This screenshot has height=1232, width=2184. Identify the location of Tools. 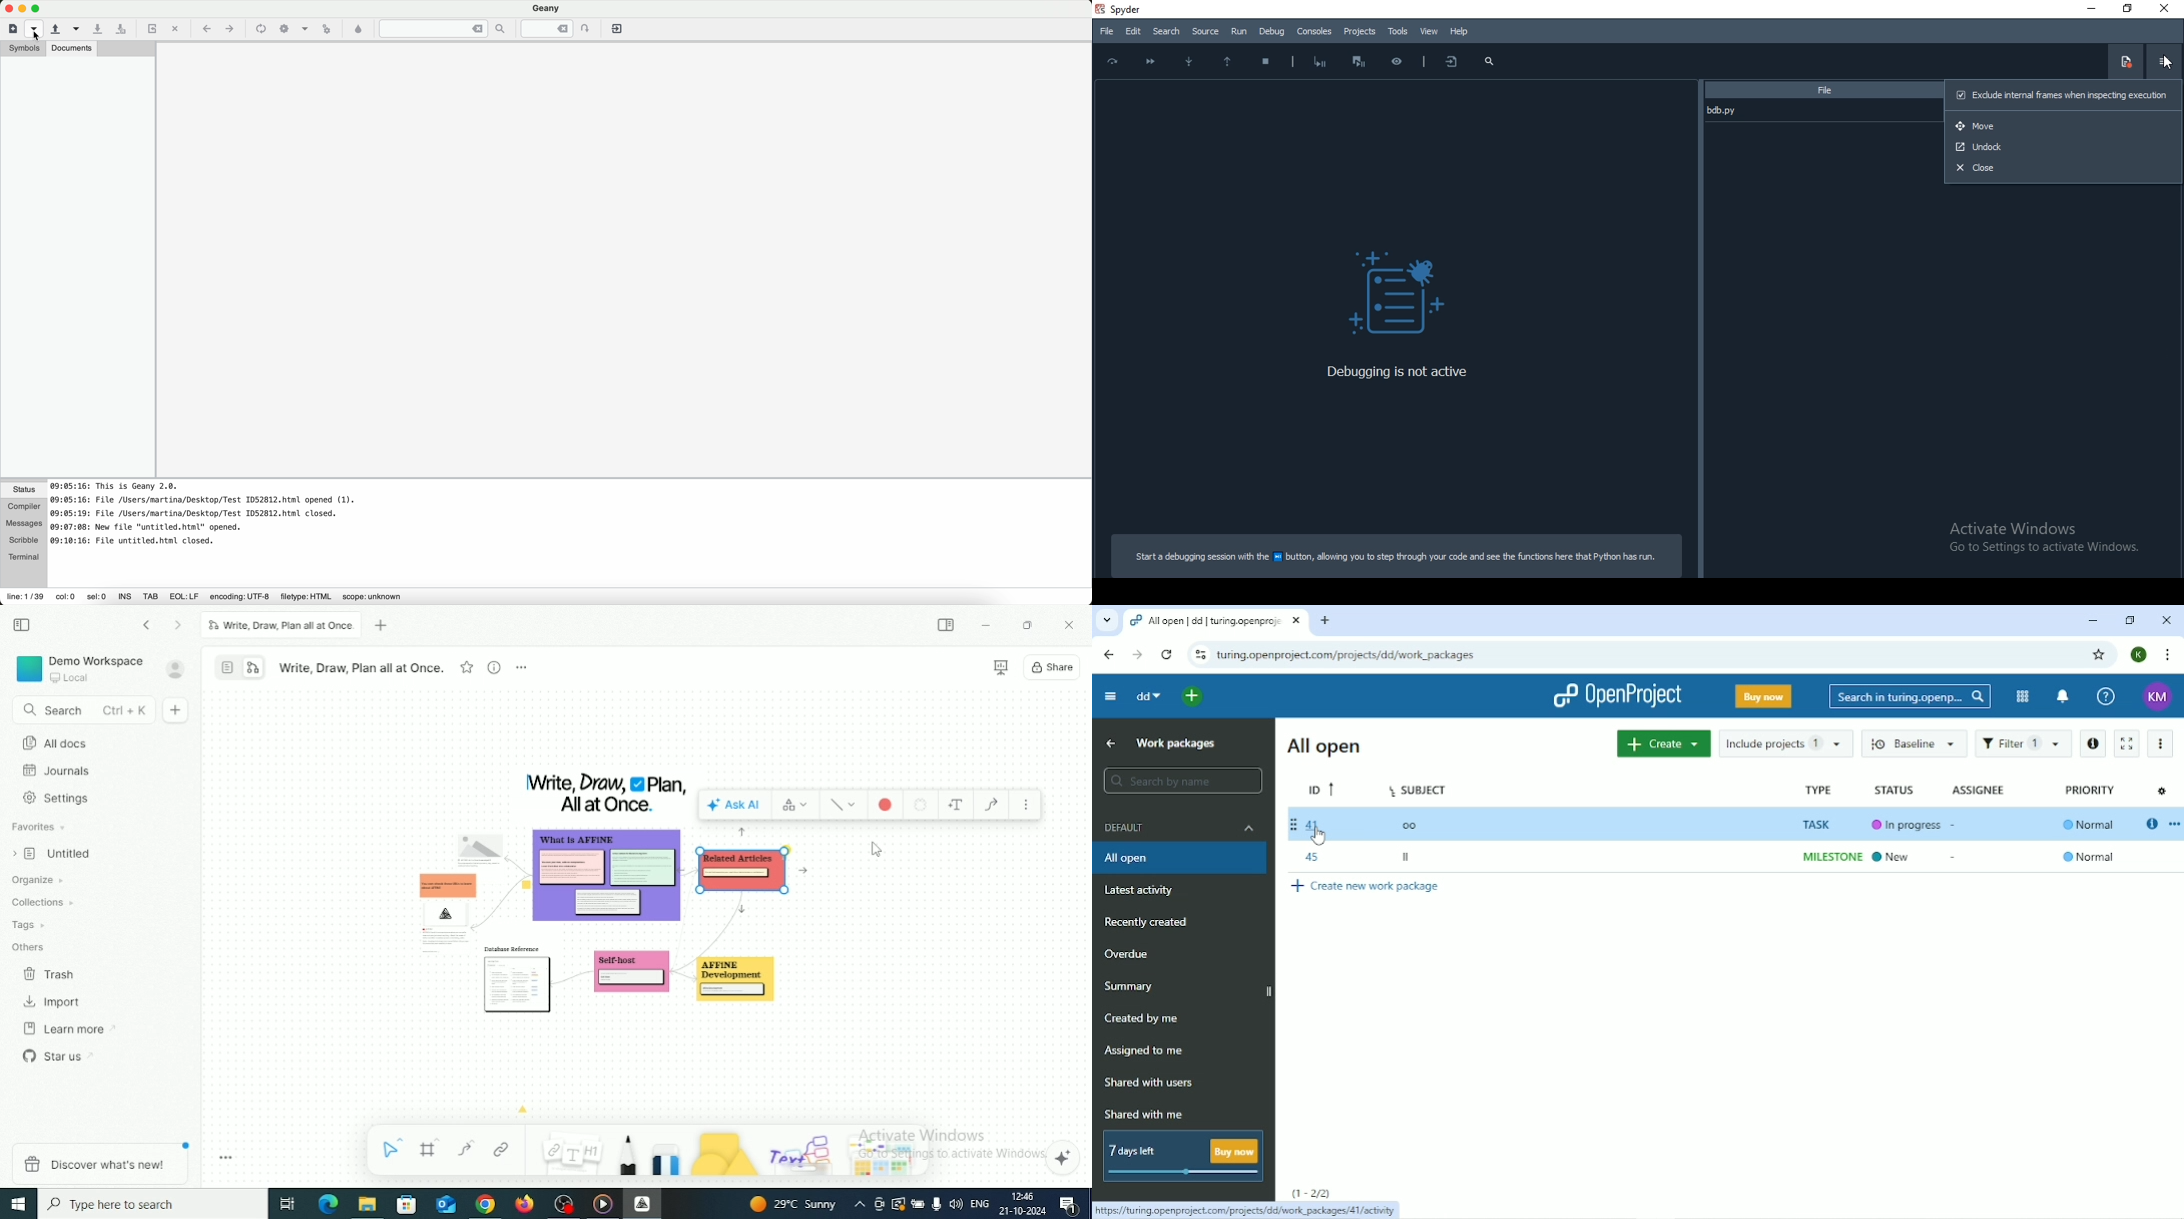
(1397, 30).